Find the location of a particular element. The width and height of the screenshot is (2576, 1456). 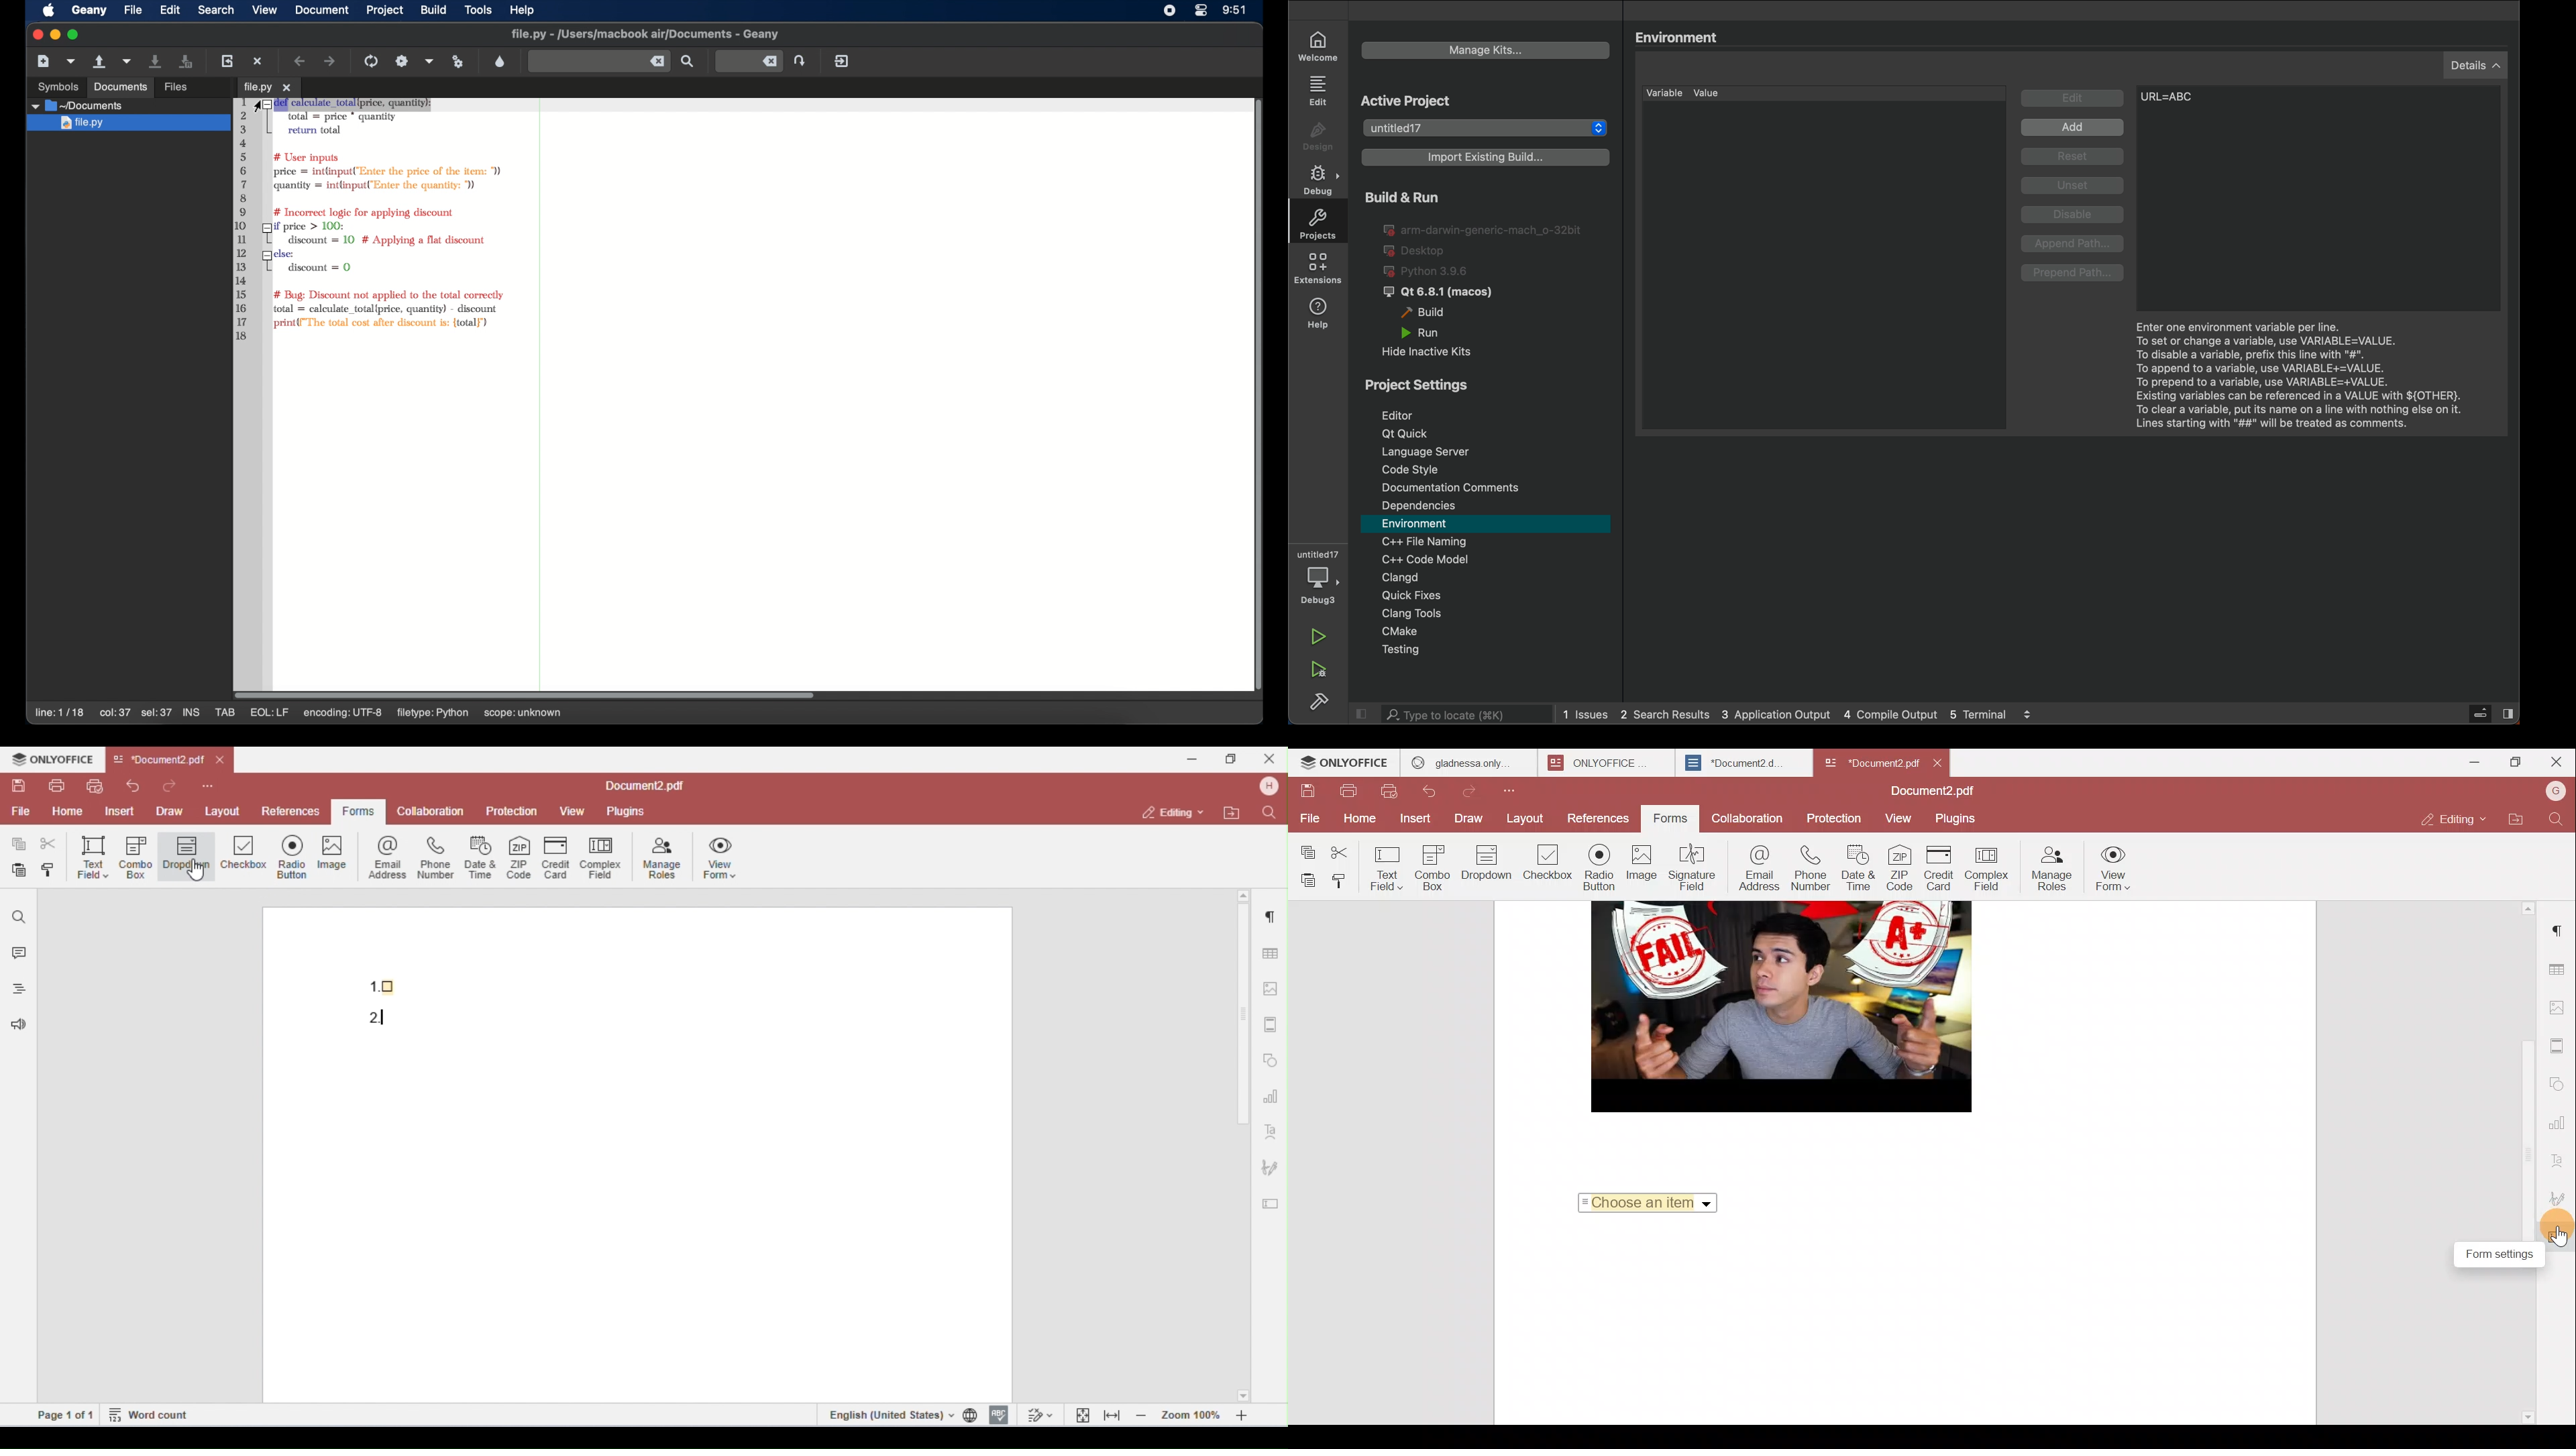

View form is located at coordinates (2114, 865).